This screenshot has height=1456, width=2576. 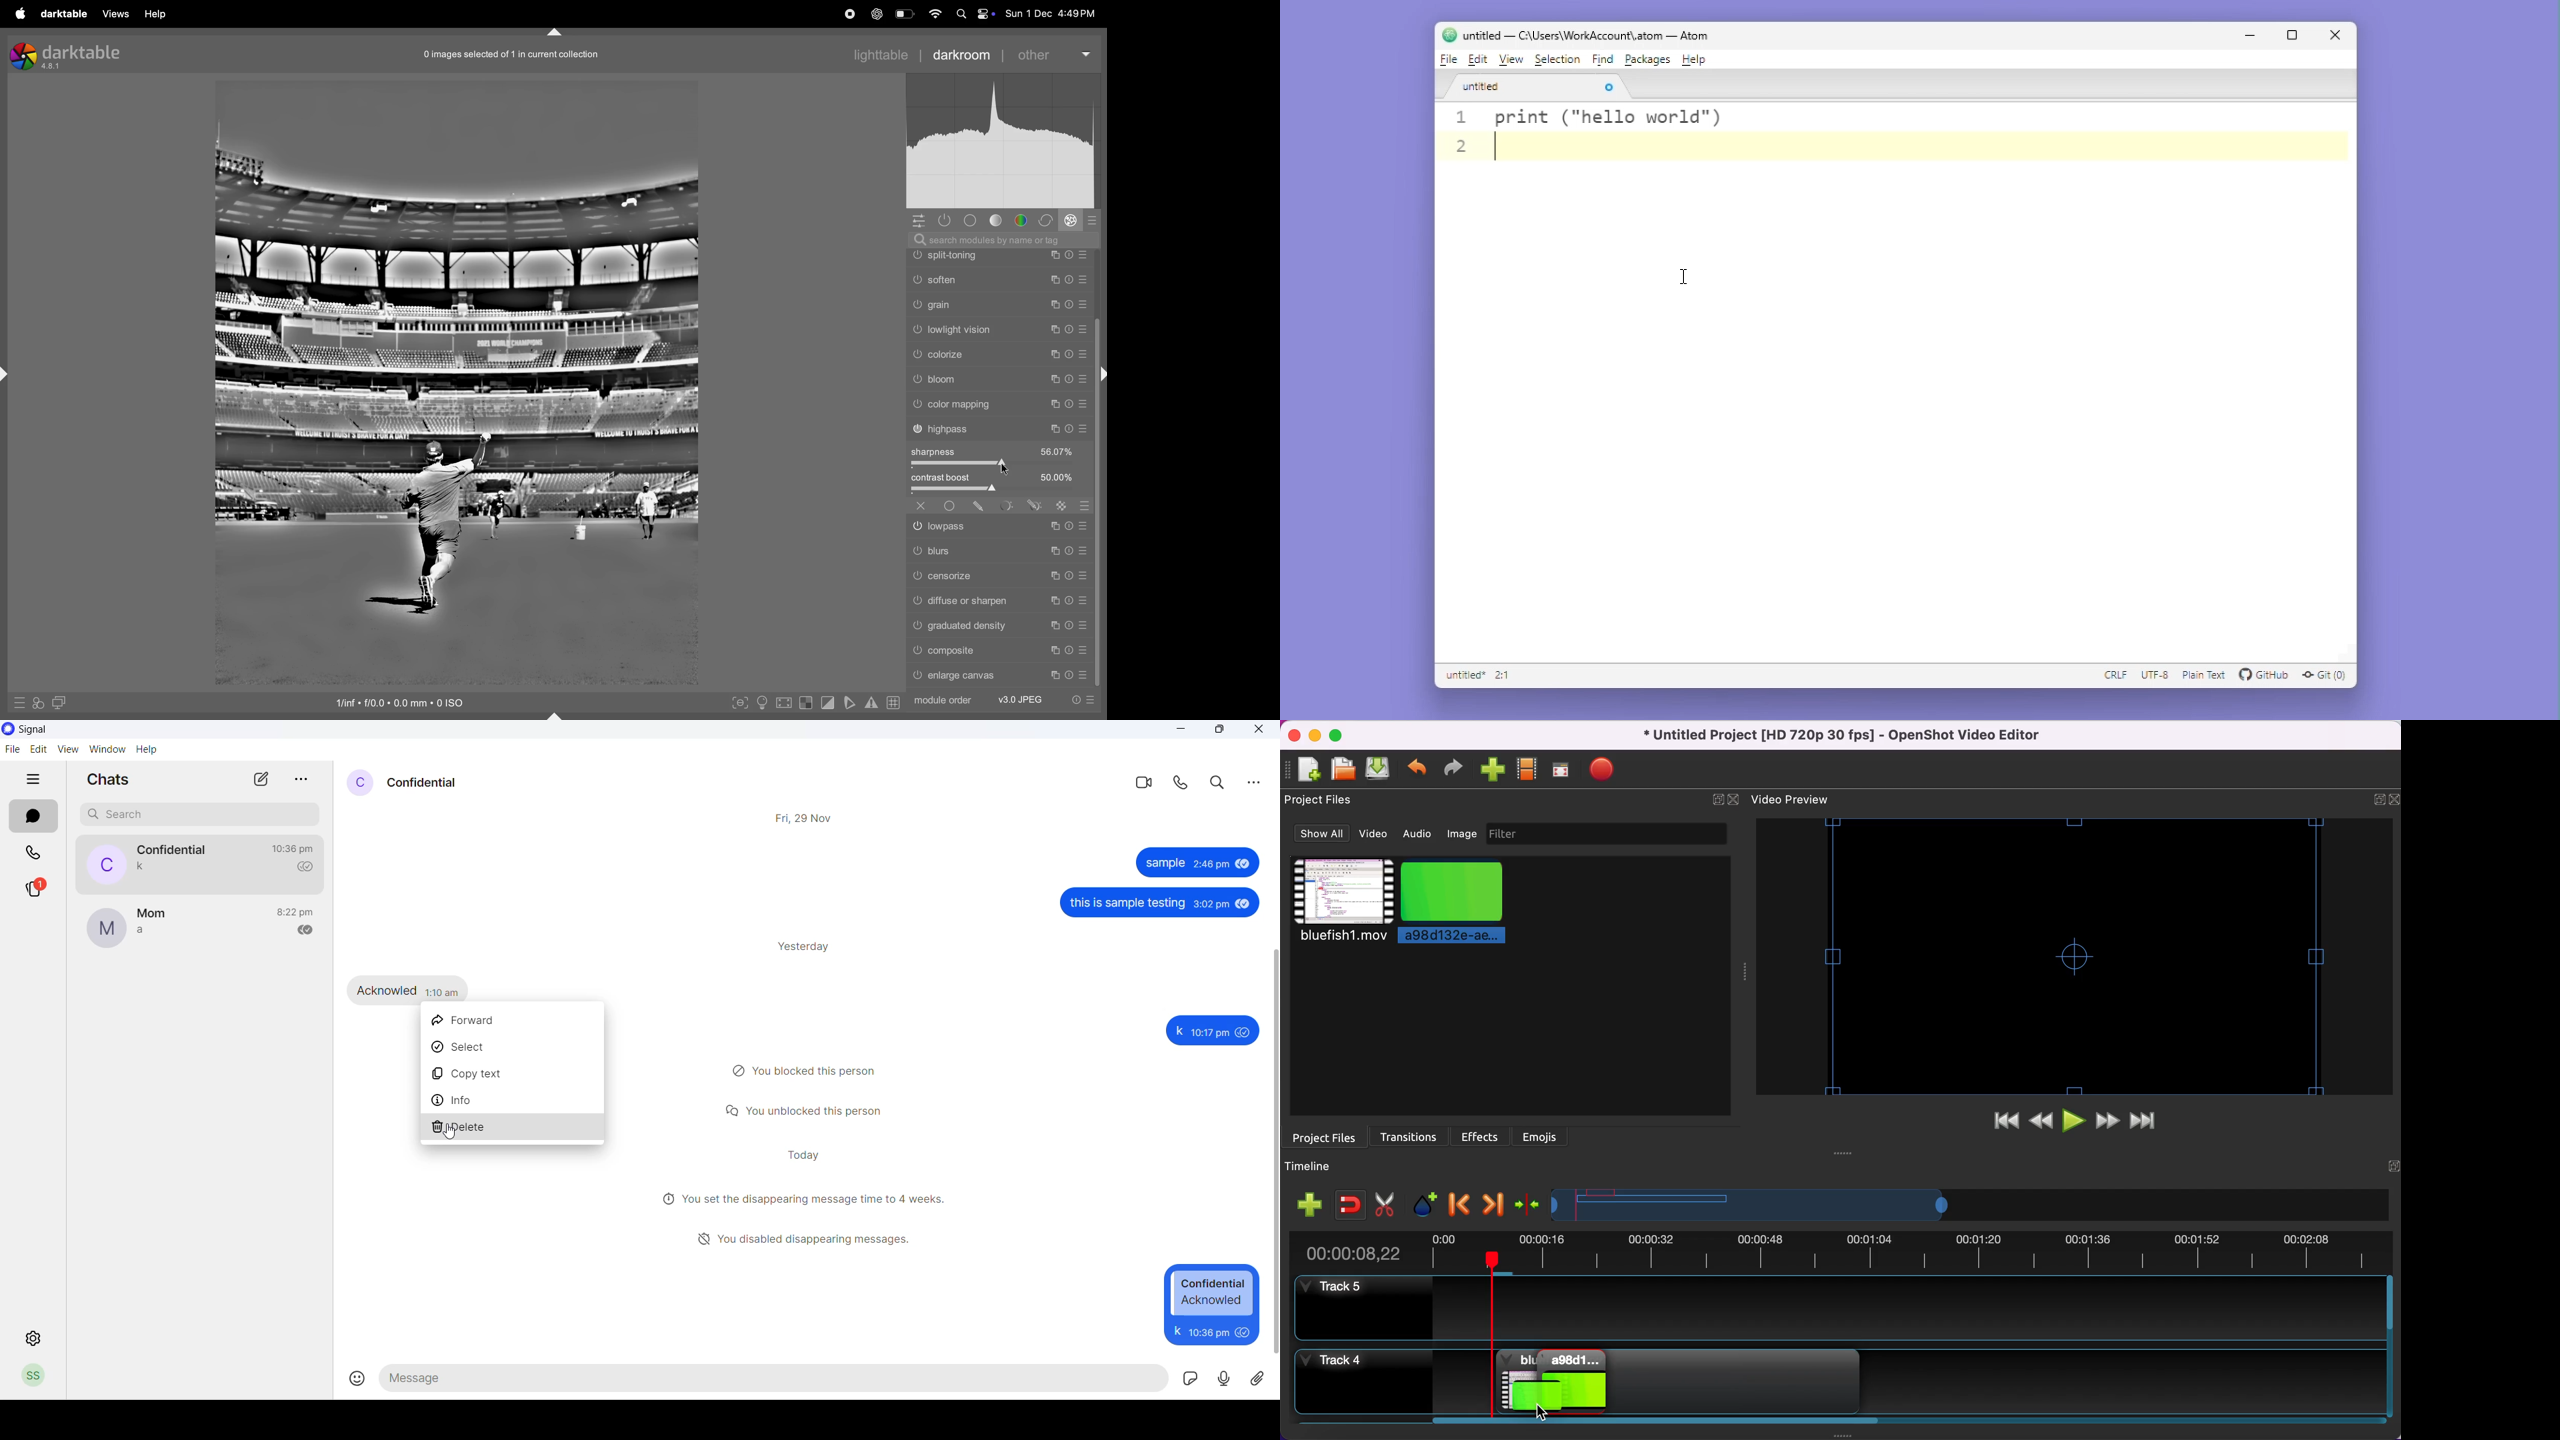 What do you see at coordinates (2333, 35) in the screenshot?
I see `Close` at bounding box center [2333, 35].